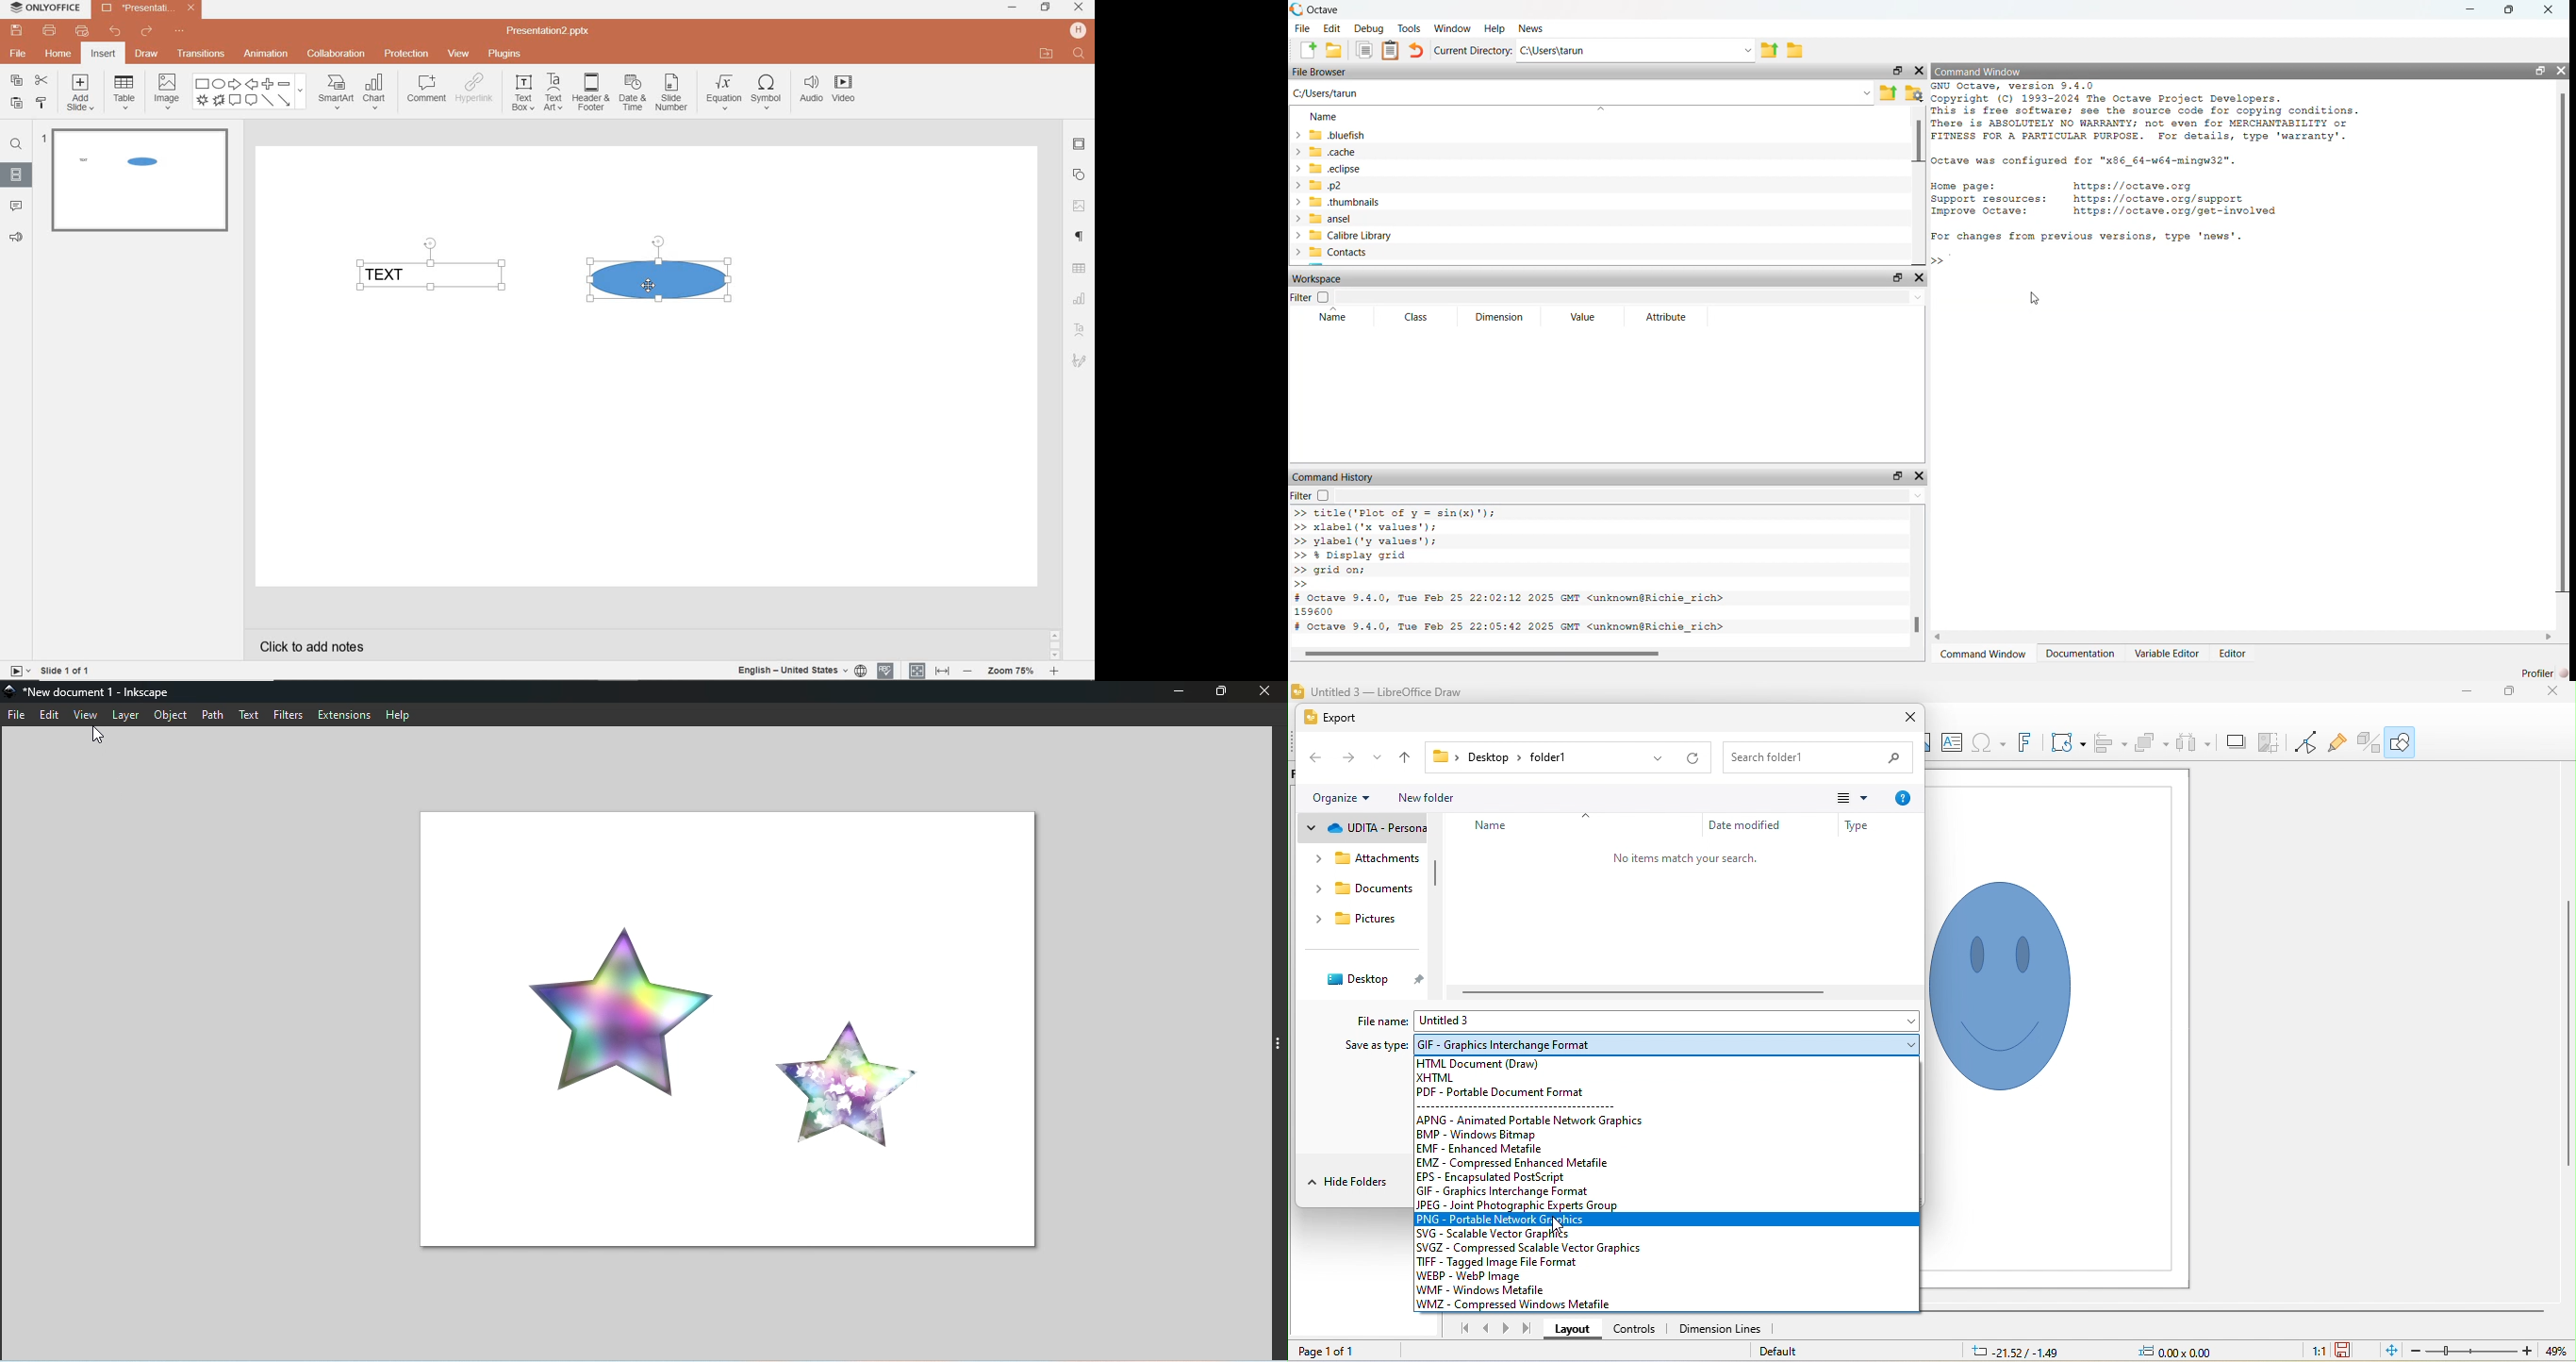  What do you see at coordinates (146, 33) in the screenshot?
I see `redo` at bounding box center [146, 33].